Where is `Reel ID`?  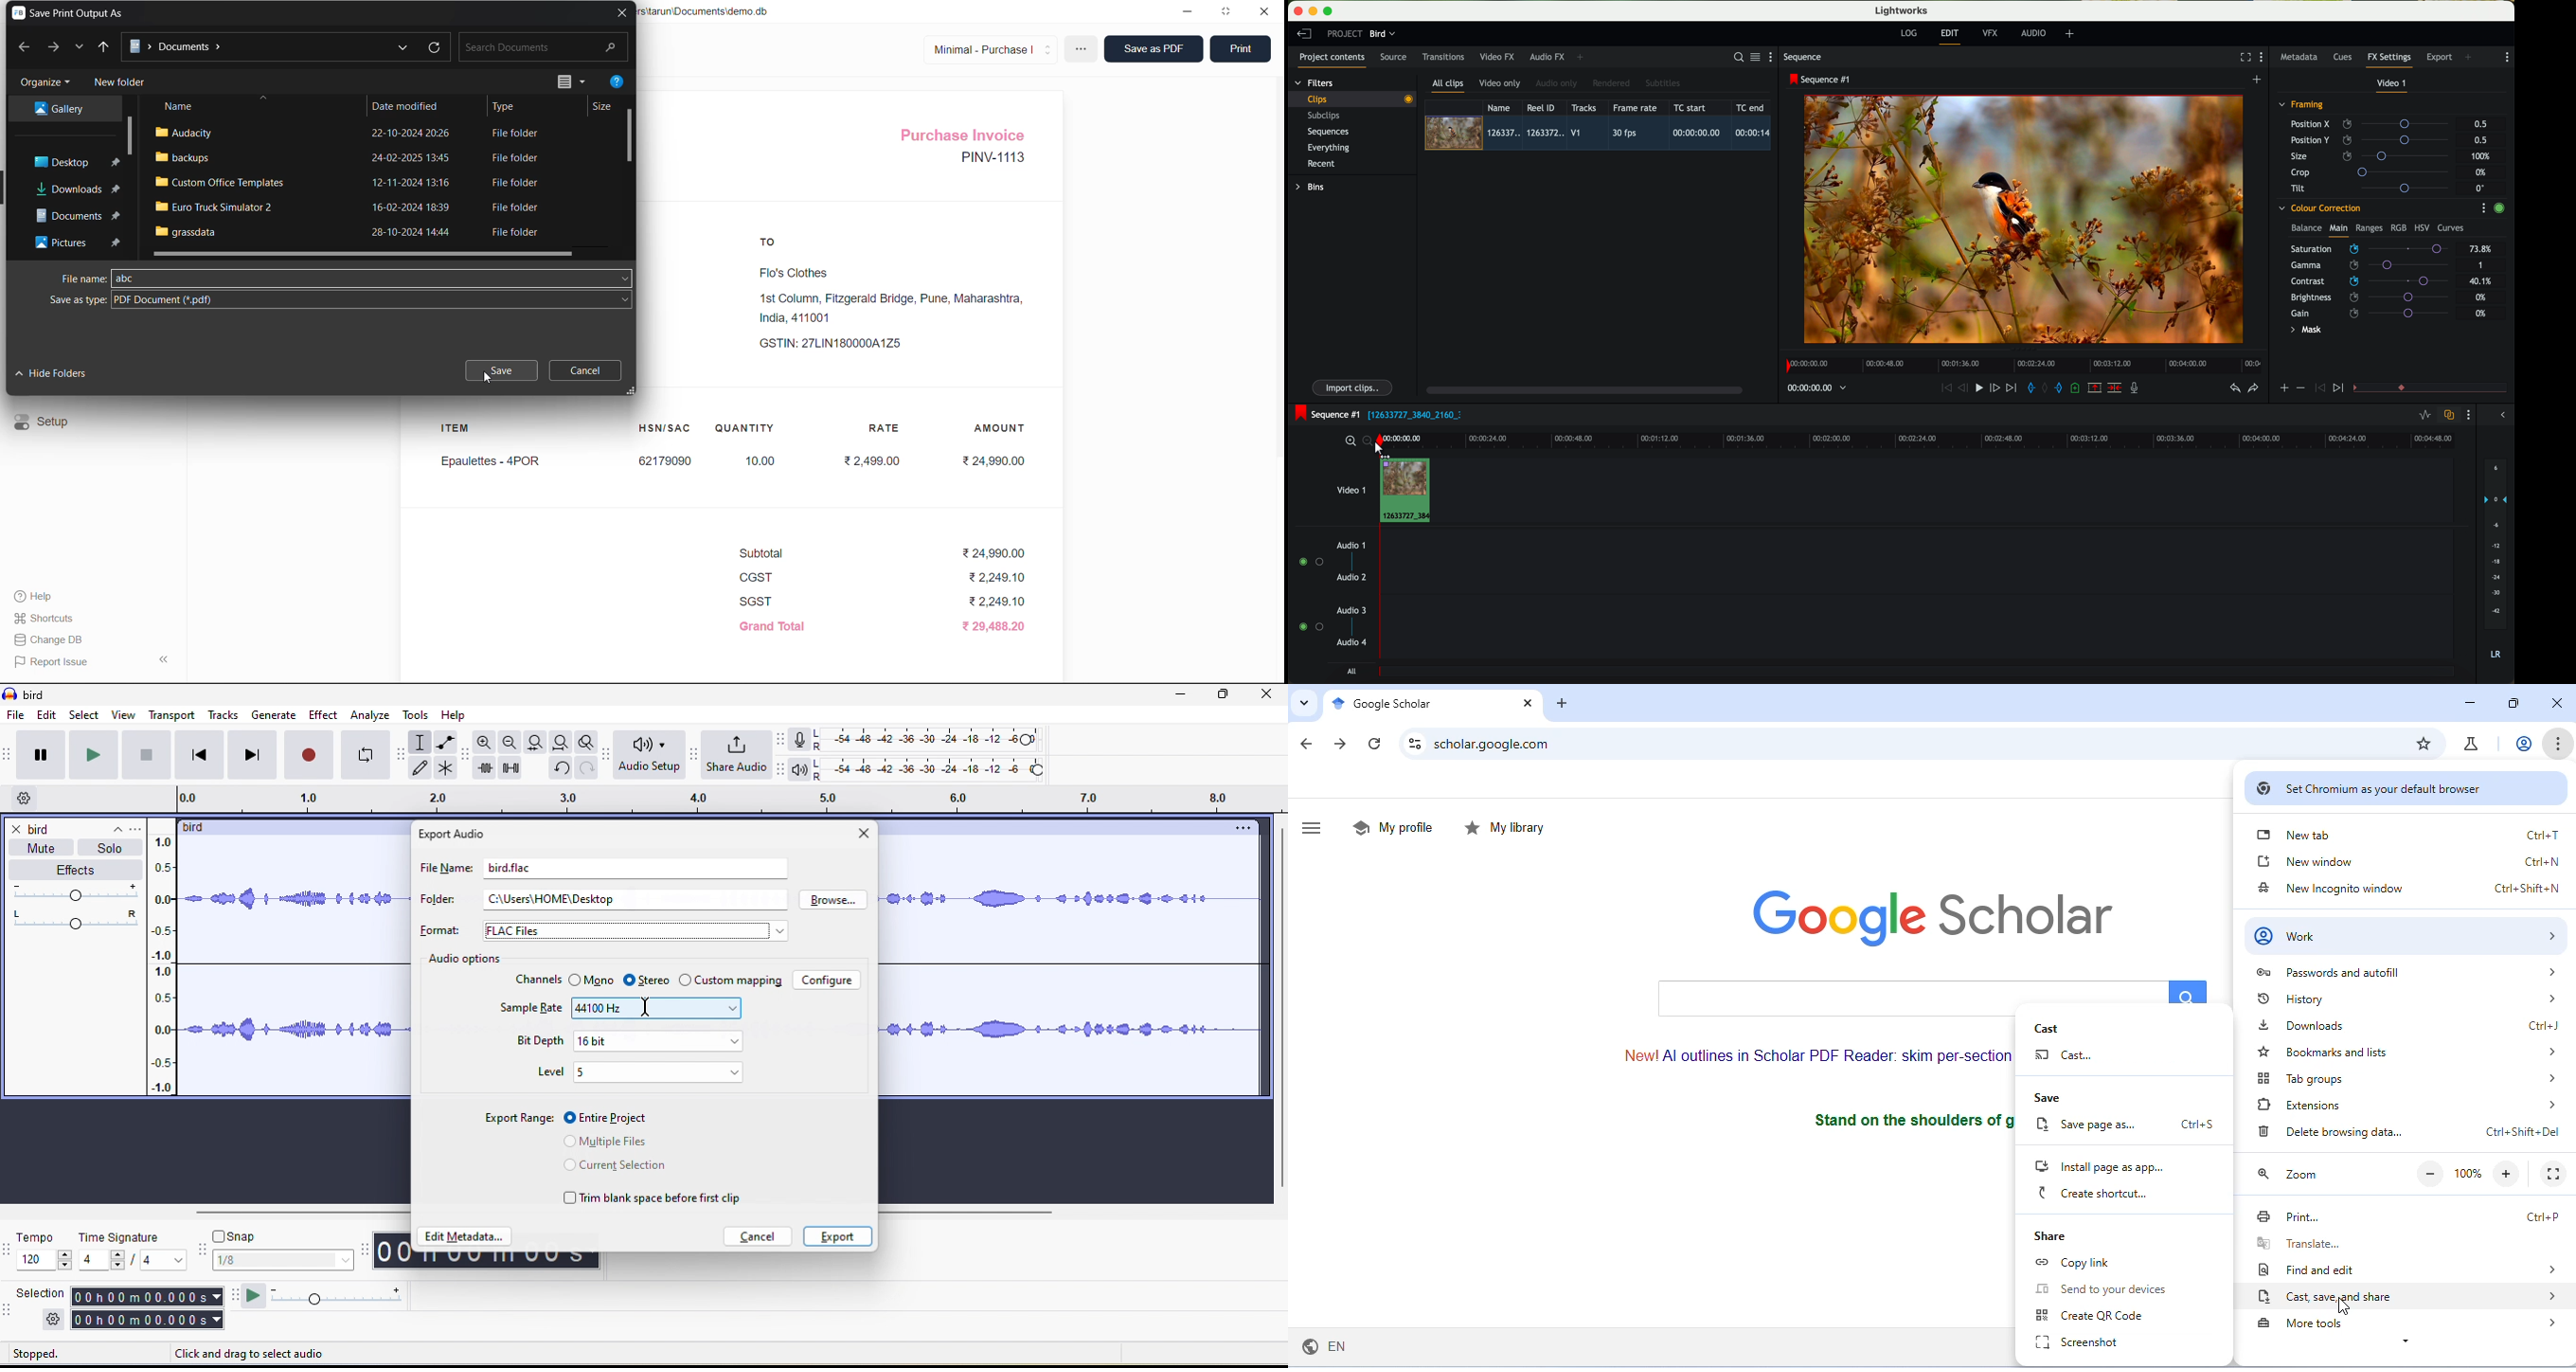 Reel ID is located at coordinates (1544, 107).